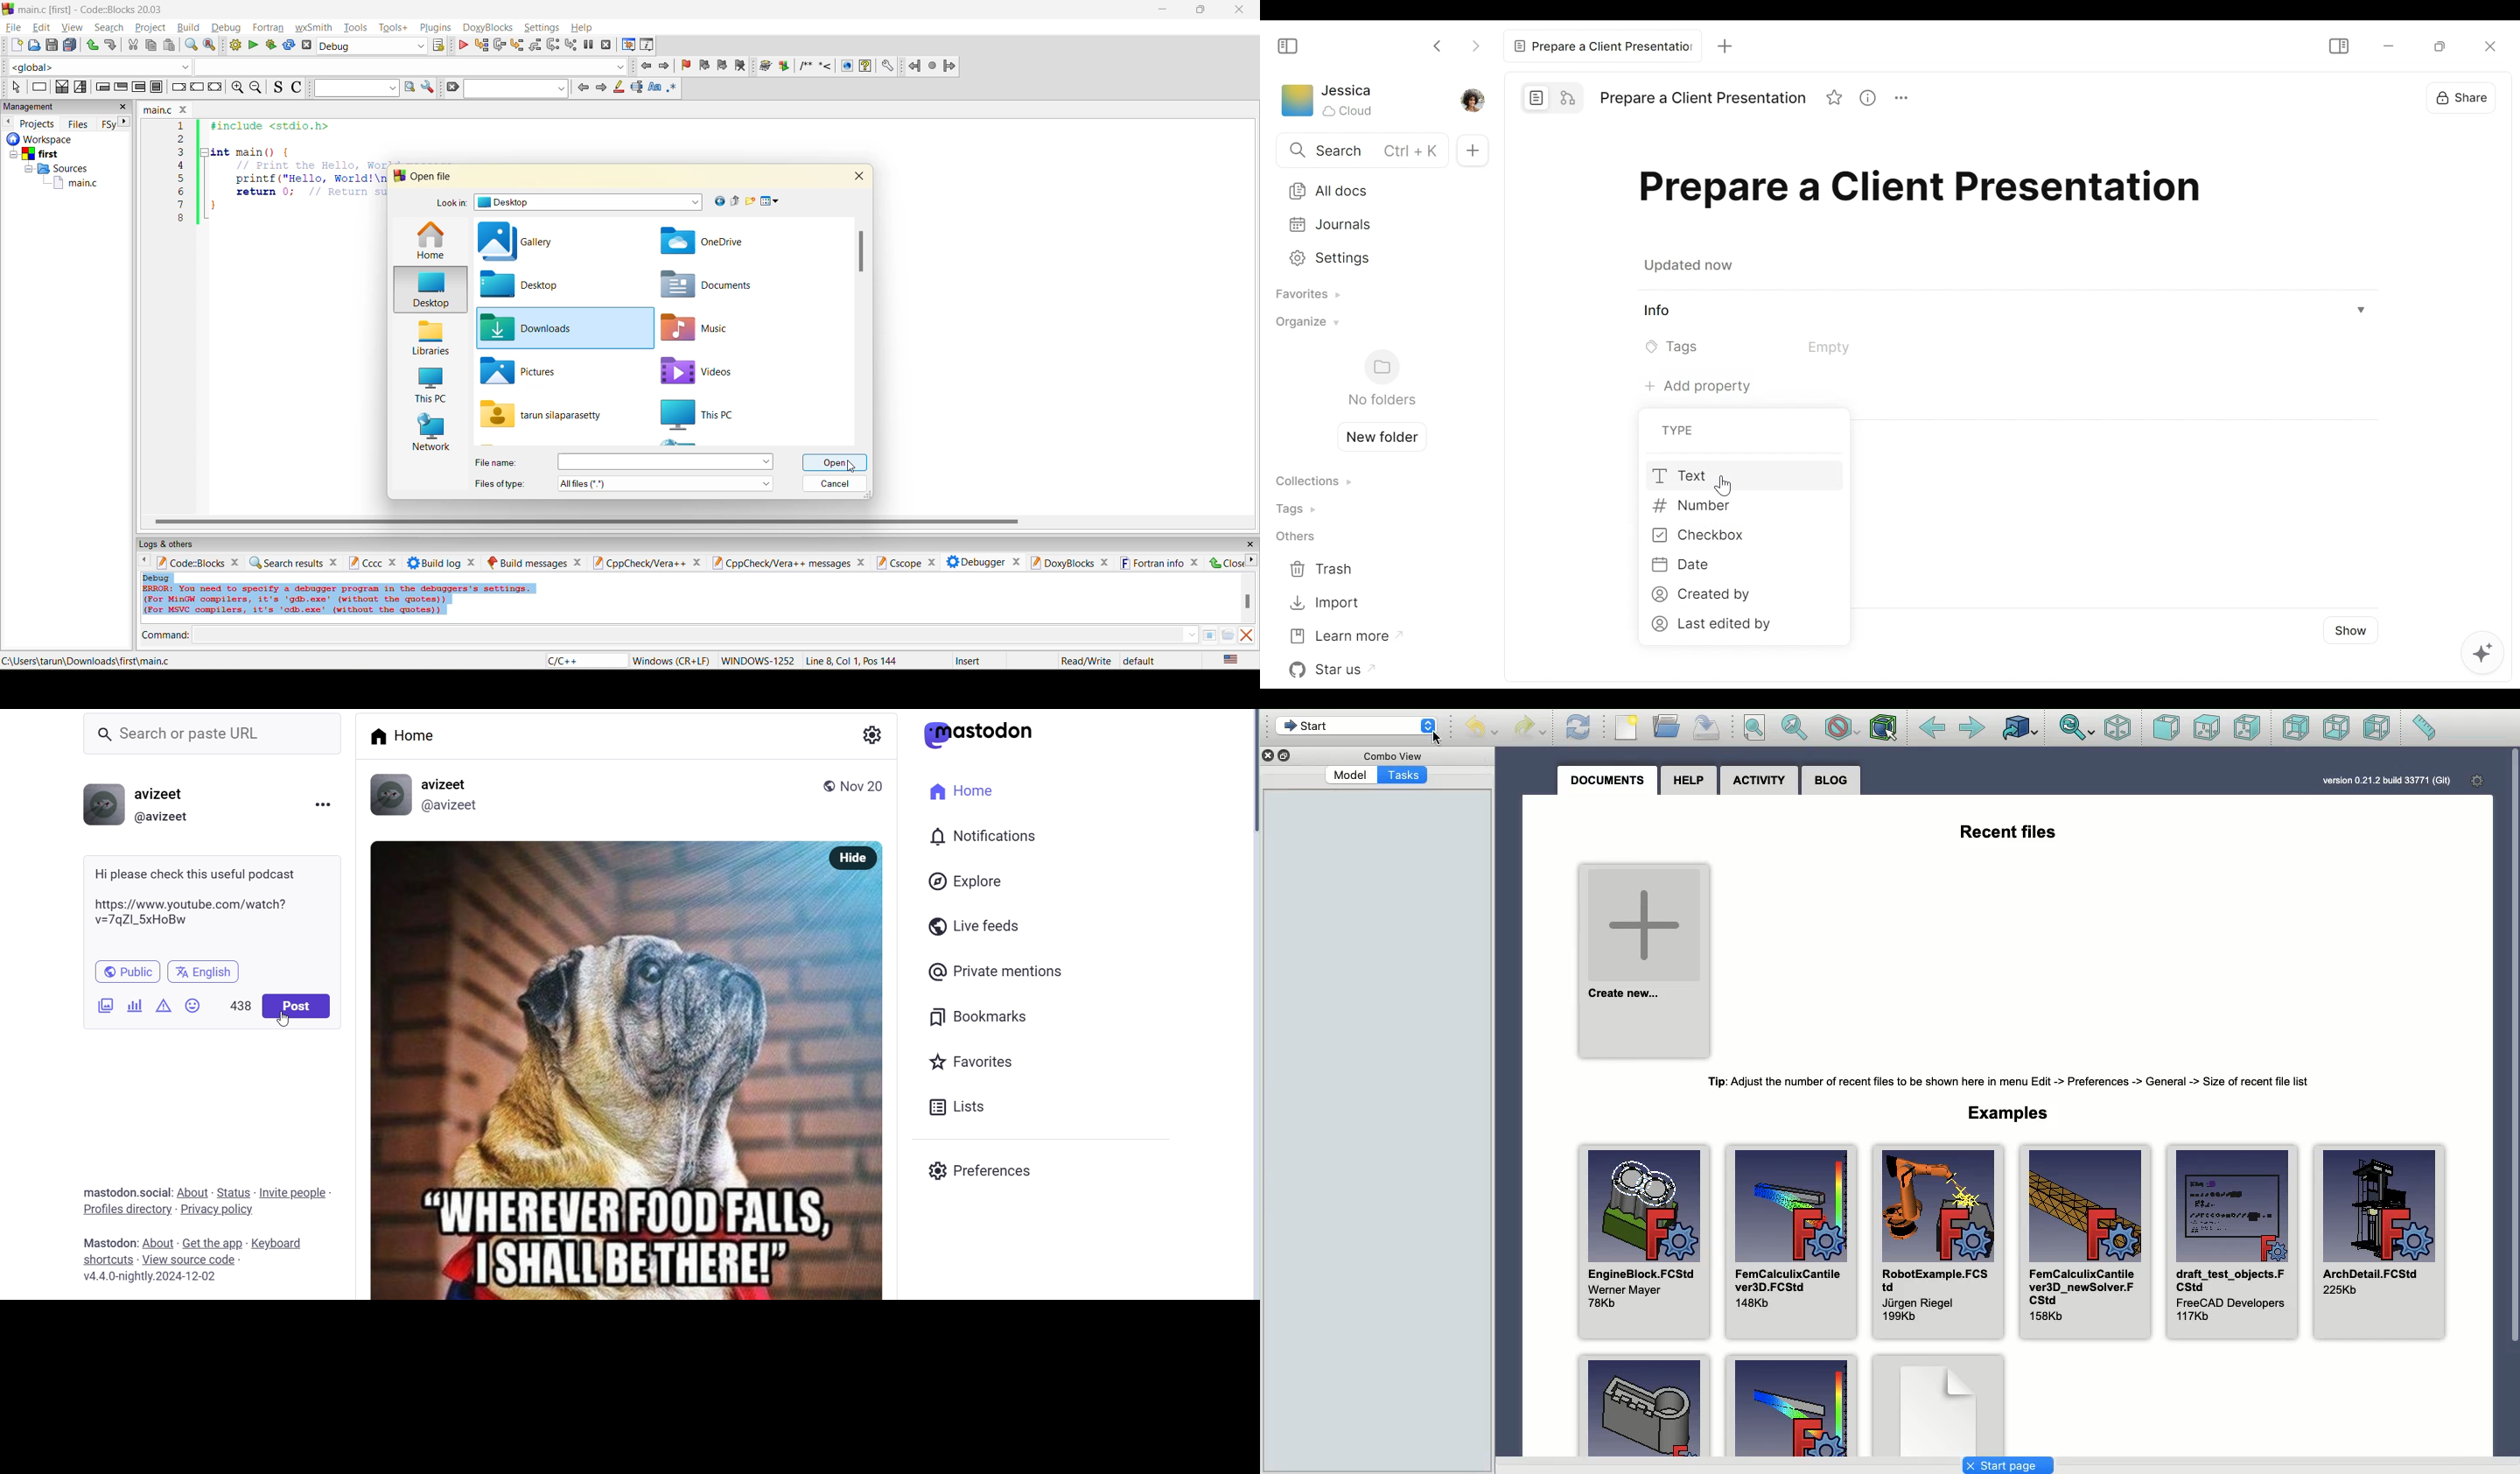 This screenshot has height=1484, width=2520. I want to click on exit condition loop, so click(121, 88).